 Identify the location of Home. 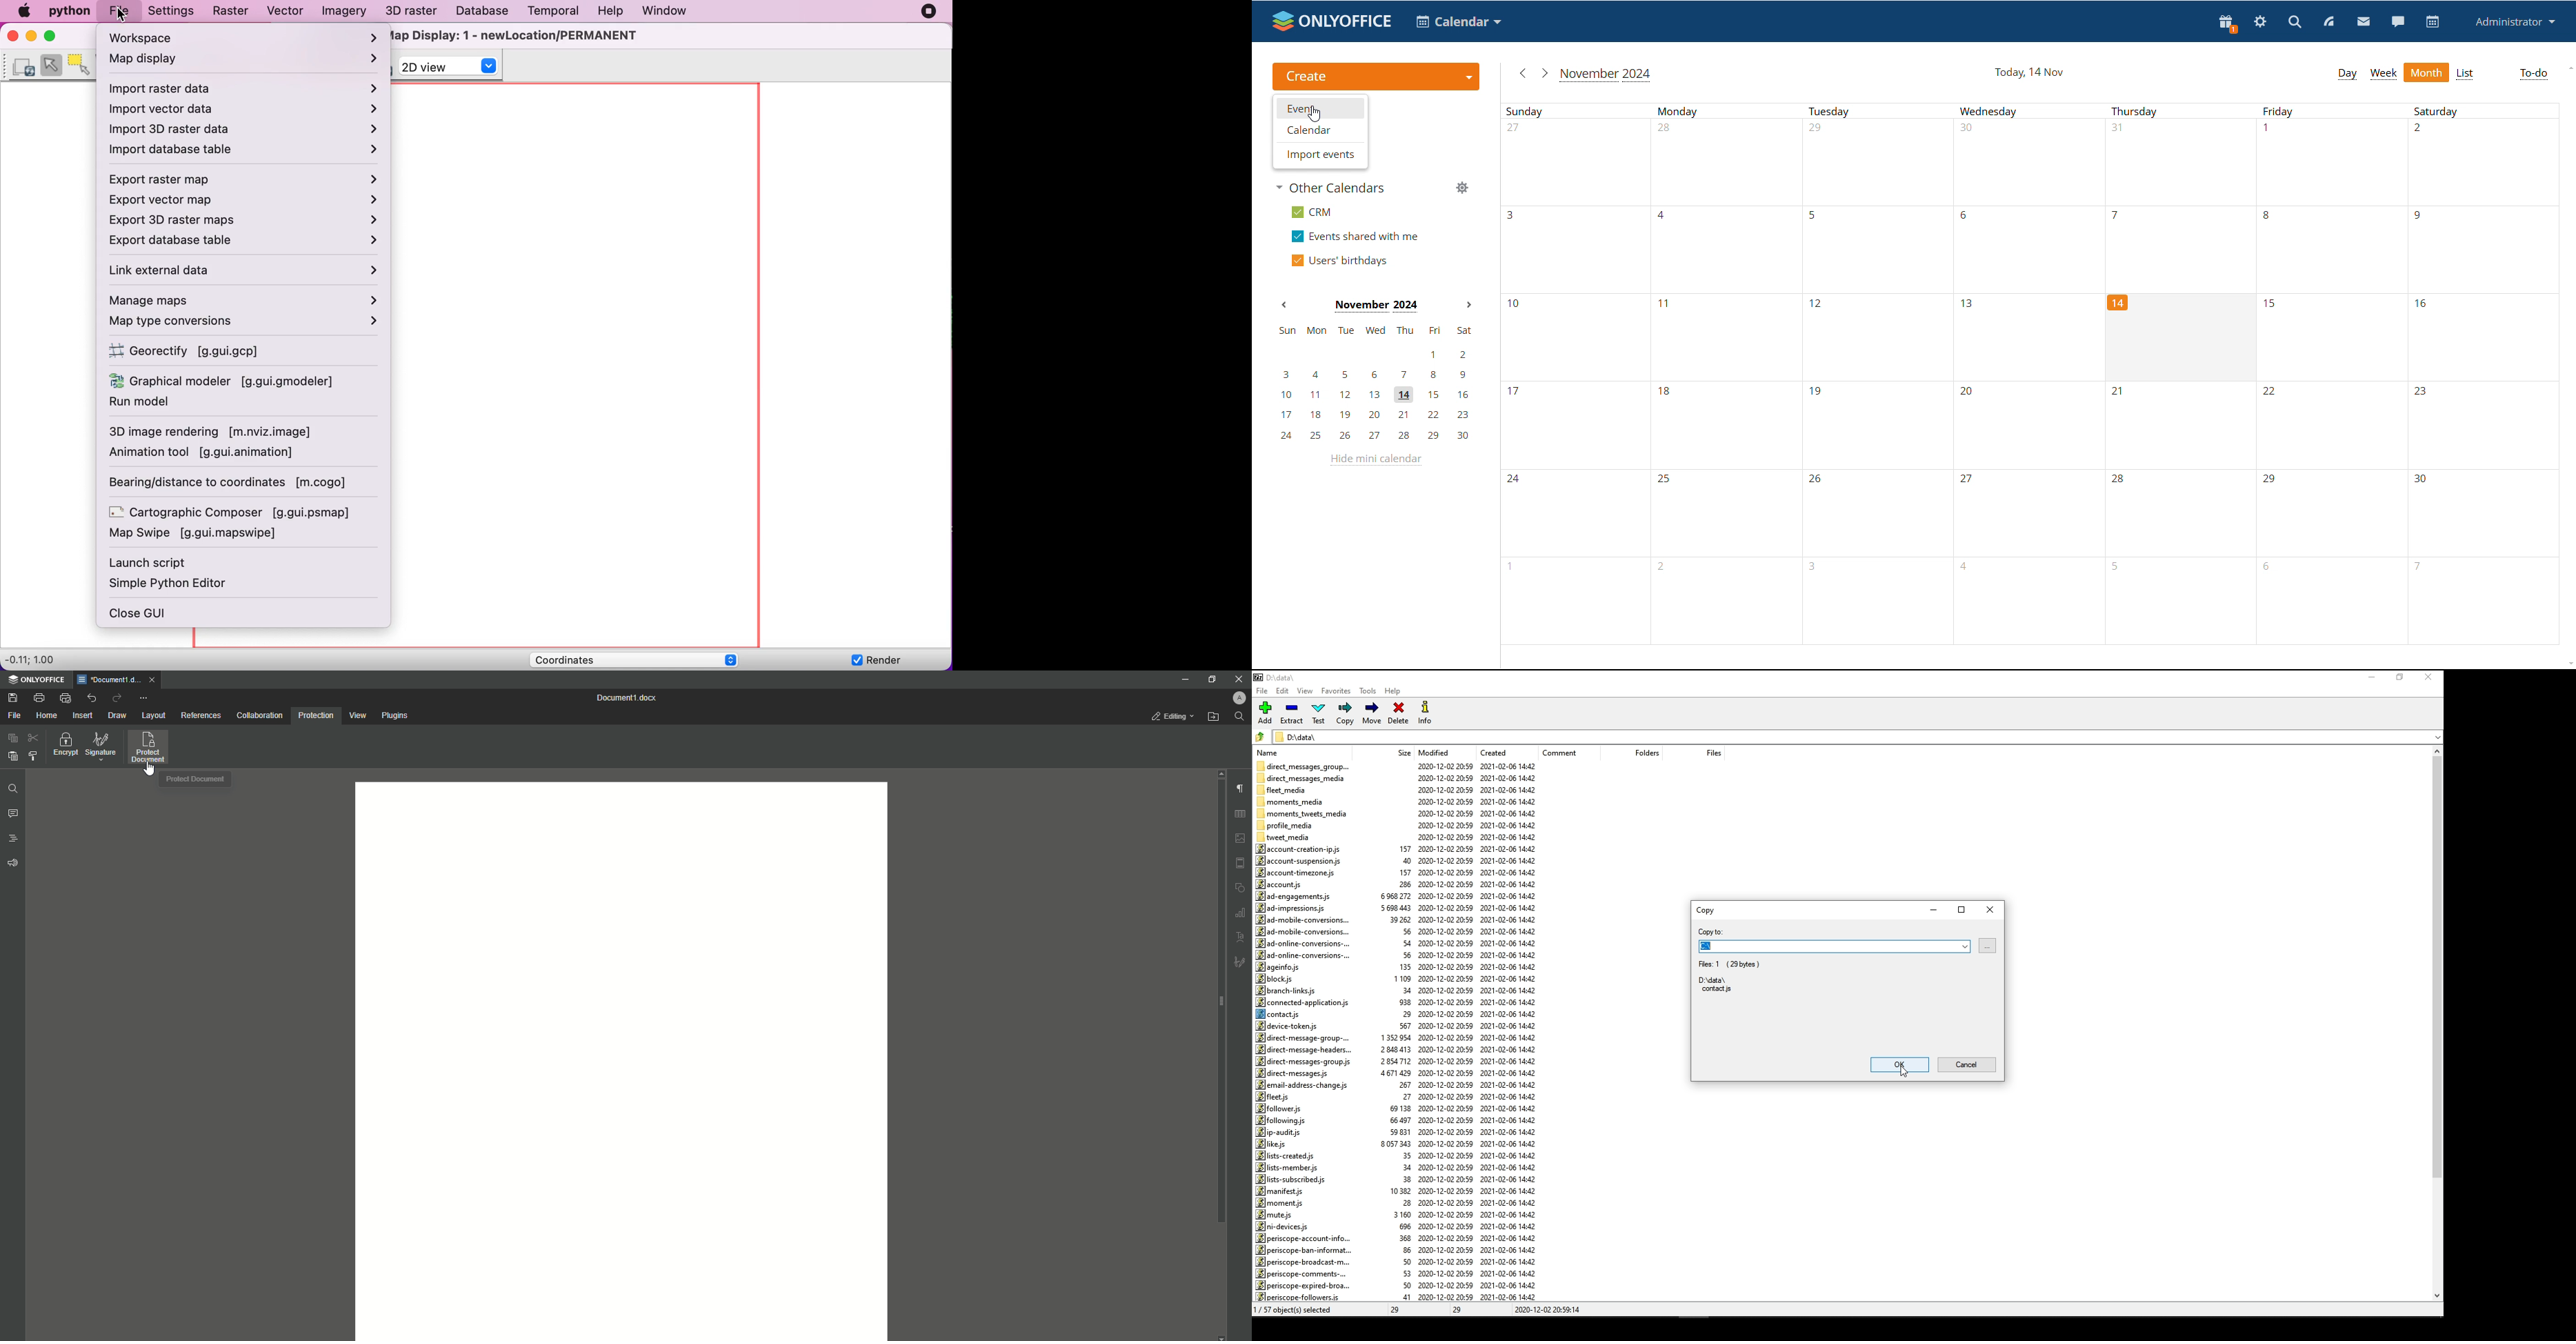
(46, 716).